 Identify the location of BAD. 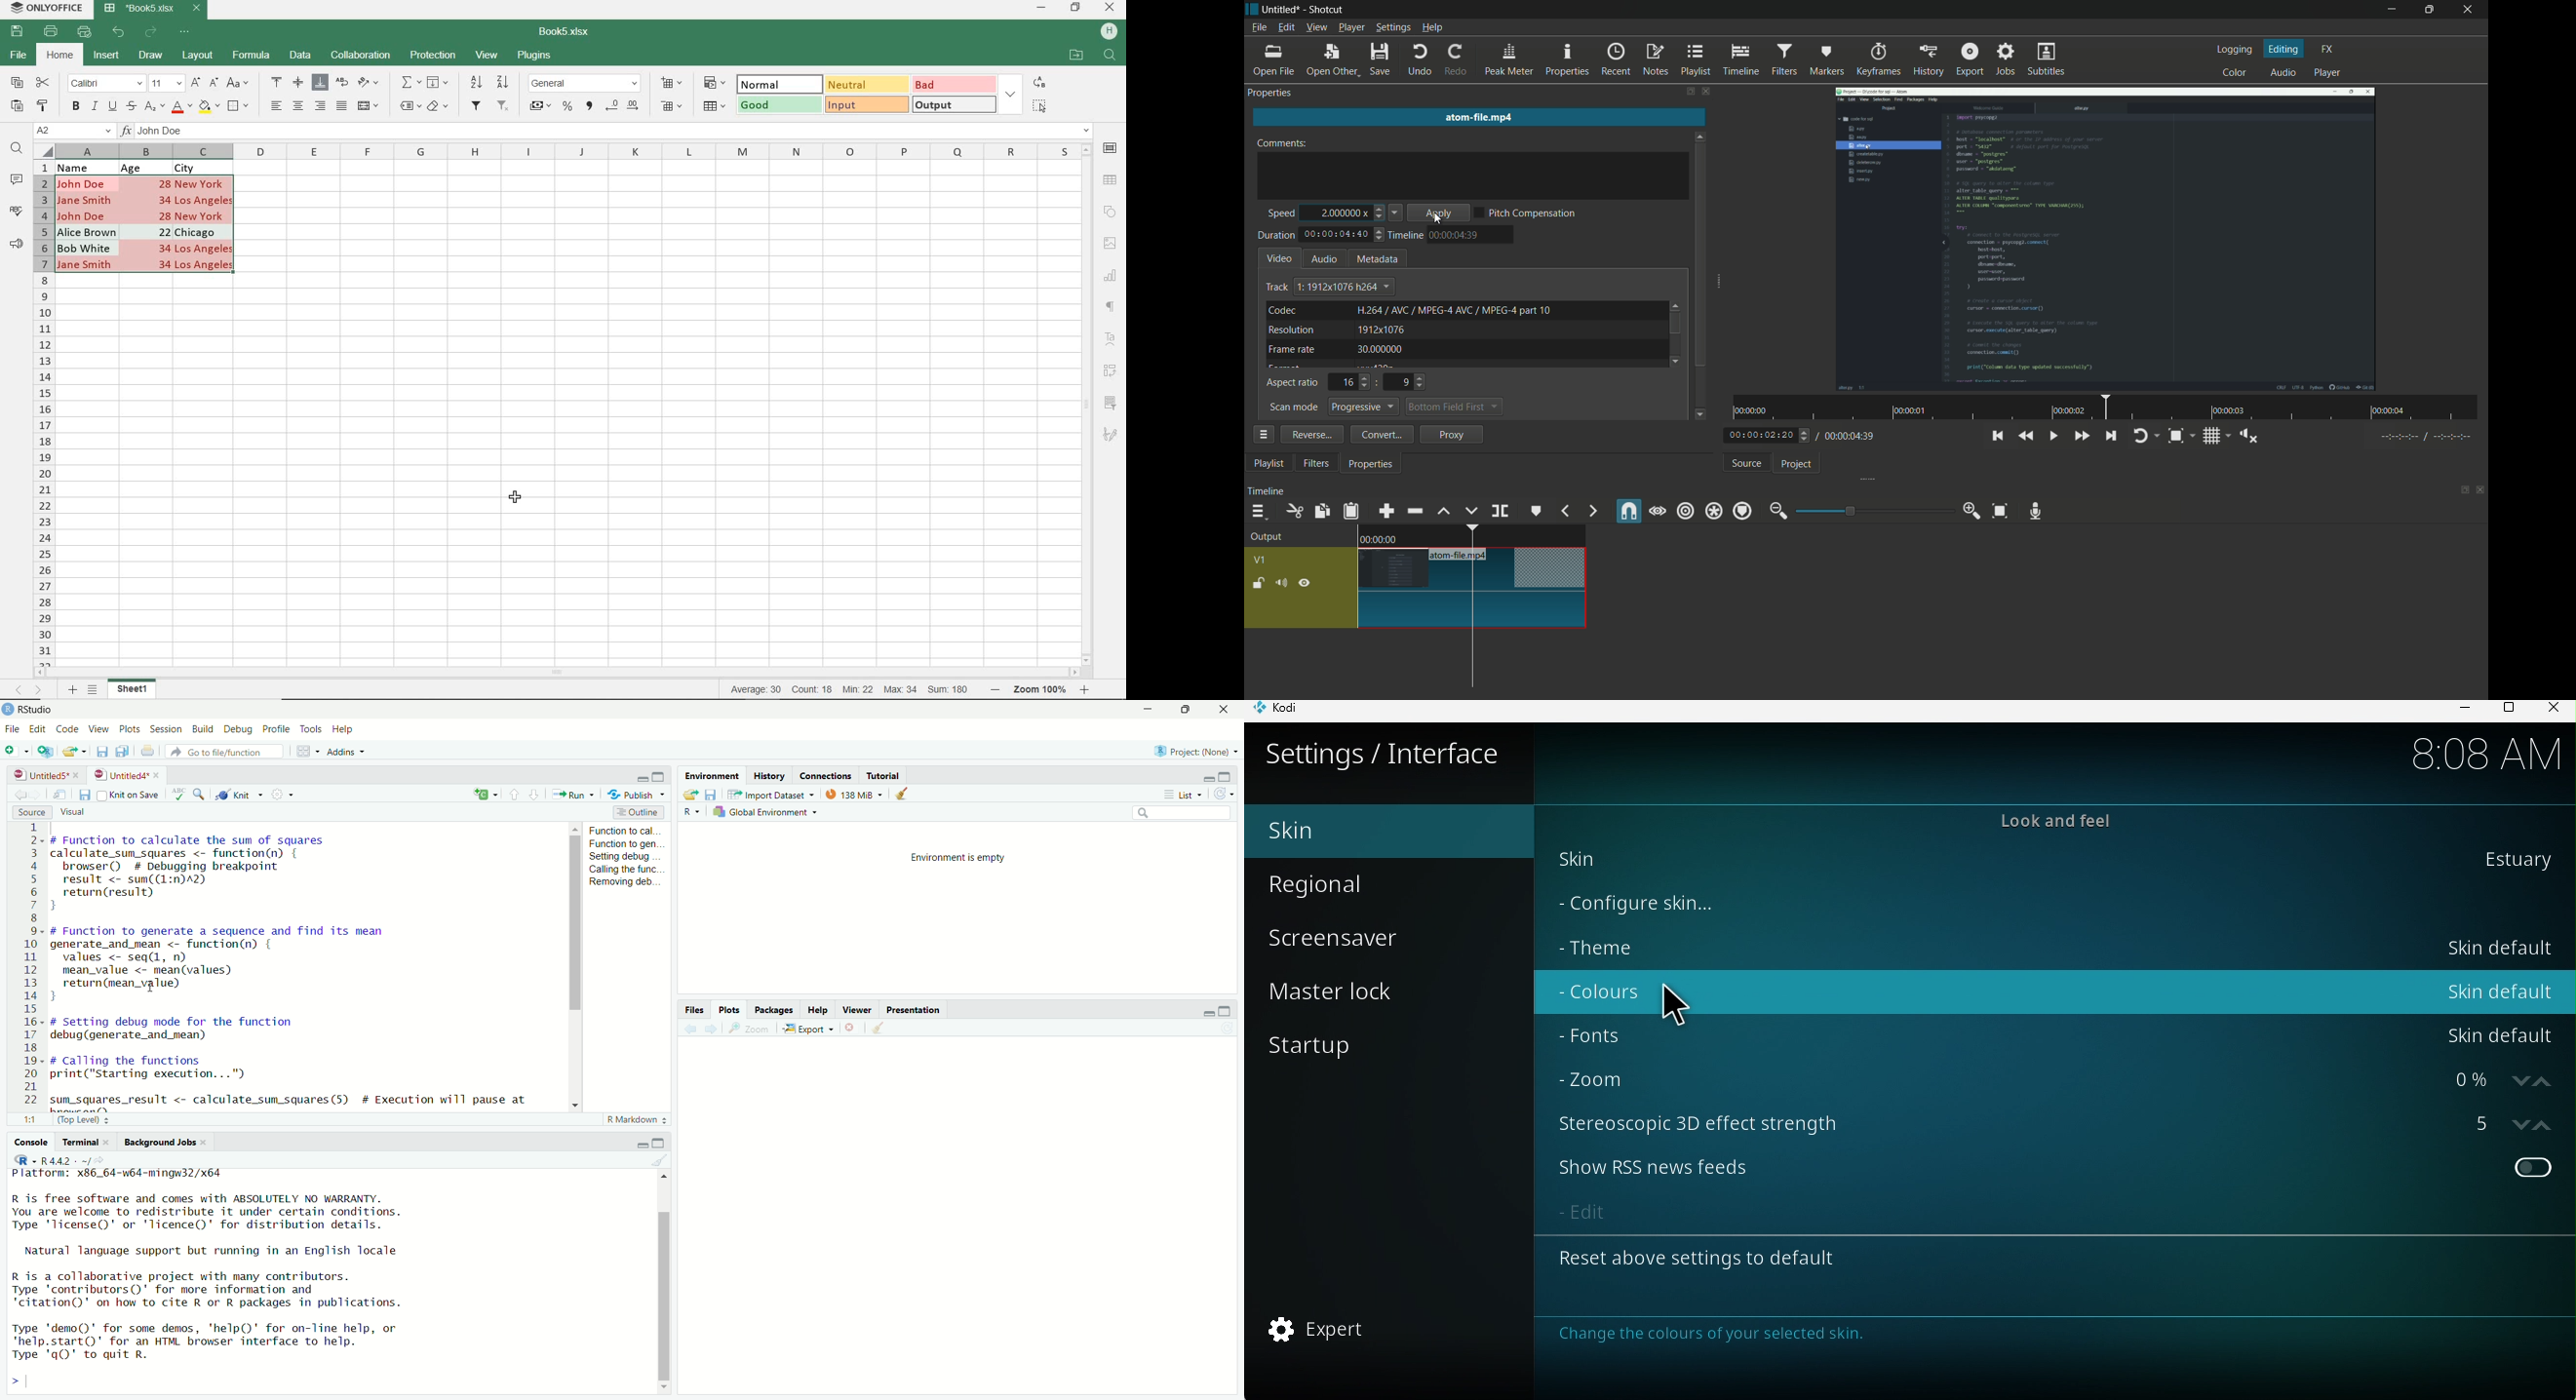
(953, 84).